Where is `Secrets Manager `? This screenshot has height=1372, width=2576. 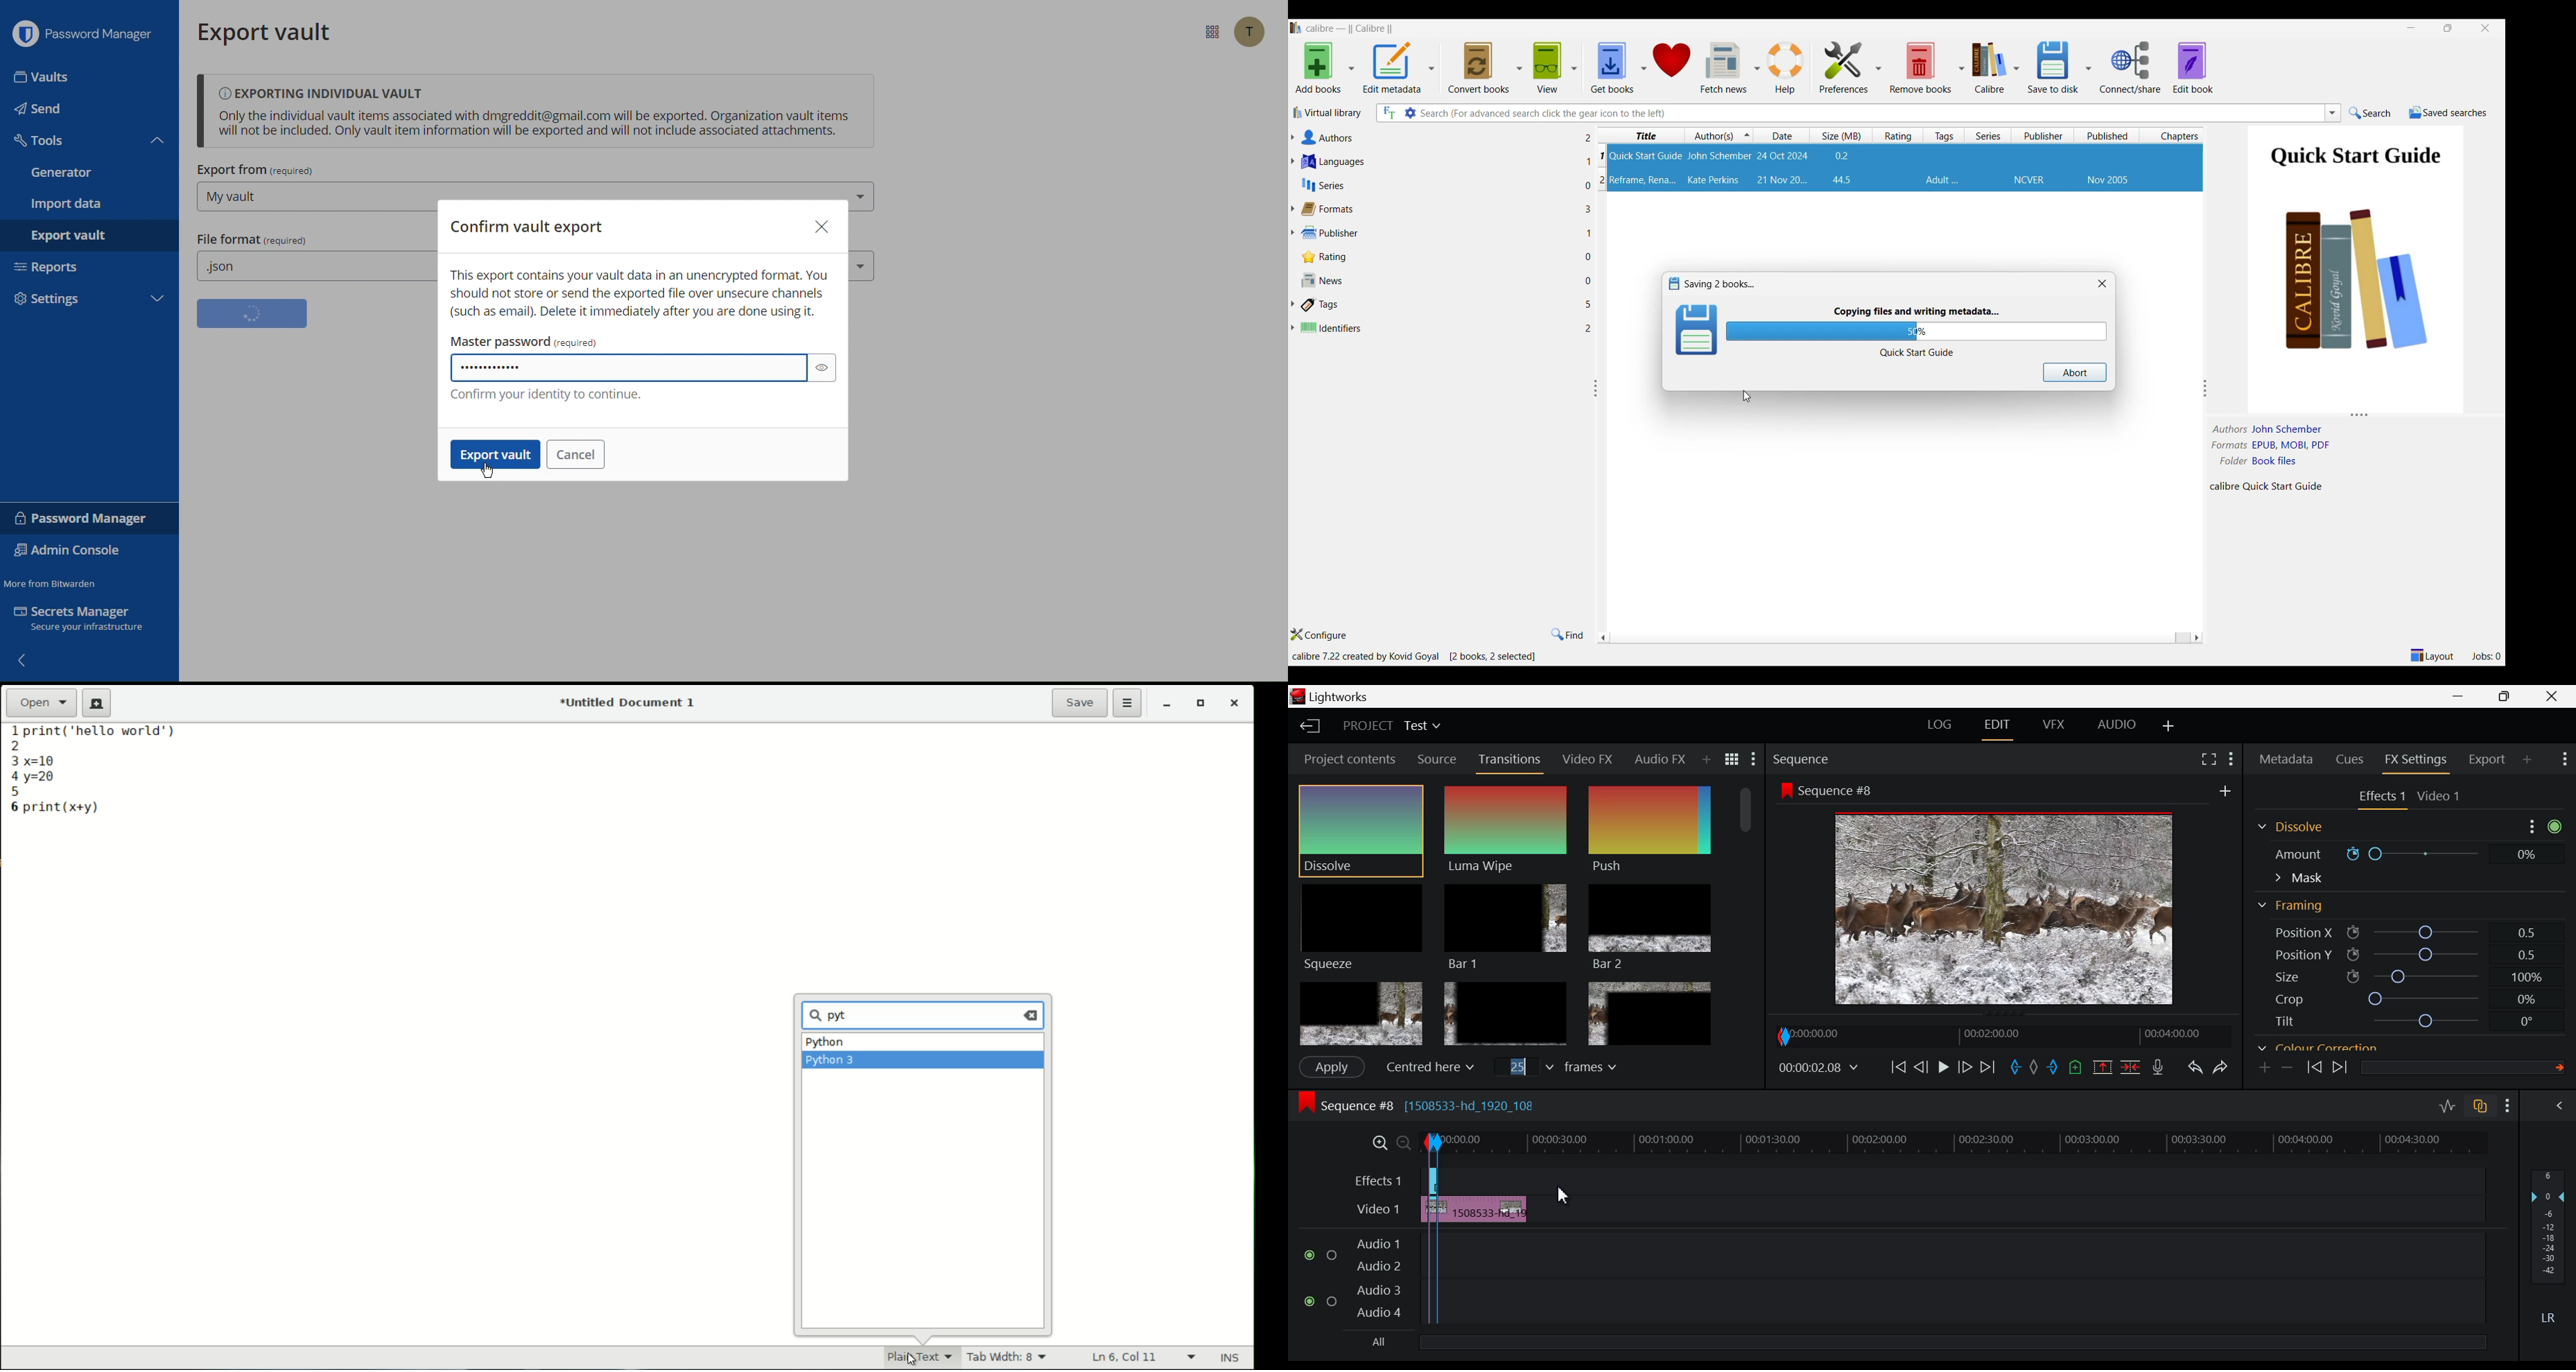
Secrets Manager  is located at coordinates (84, 621).